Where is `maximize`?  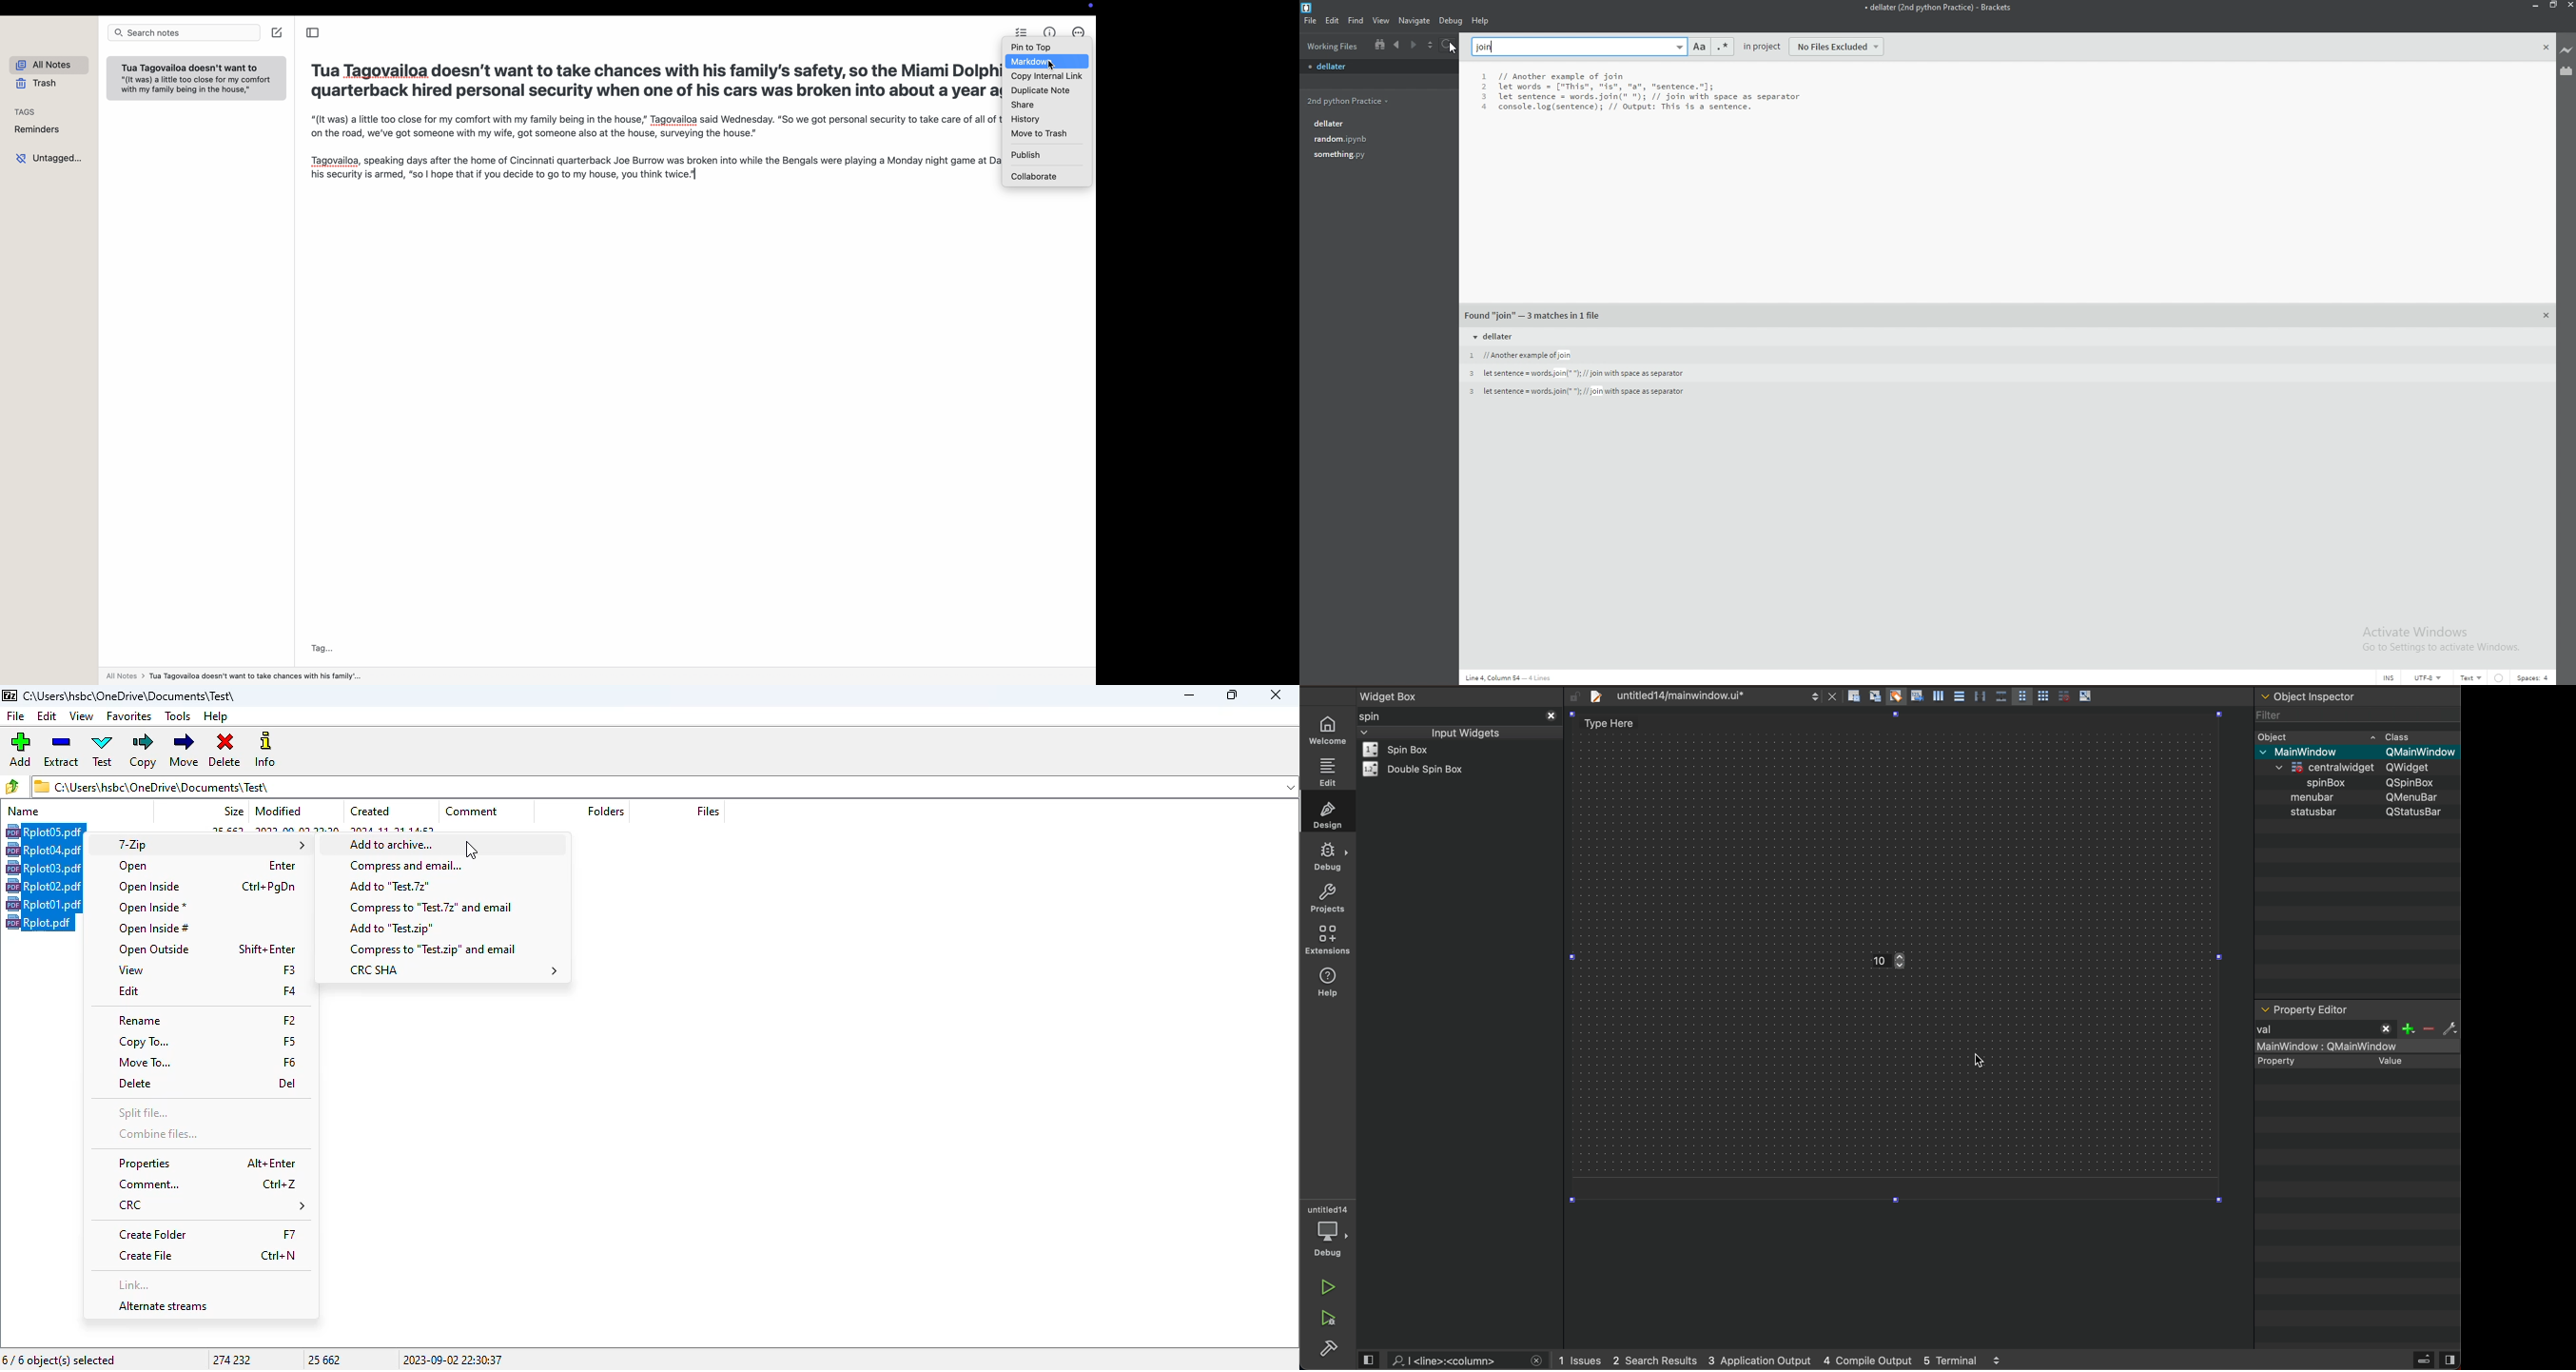
maximize is located at coordinates (1230, 695).